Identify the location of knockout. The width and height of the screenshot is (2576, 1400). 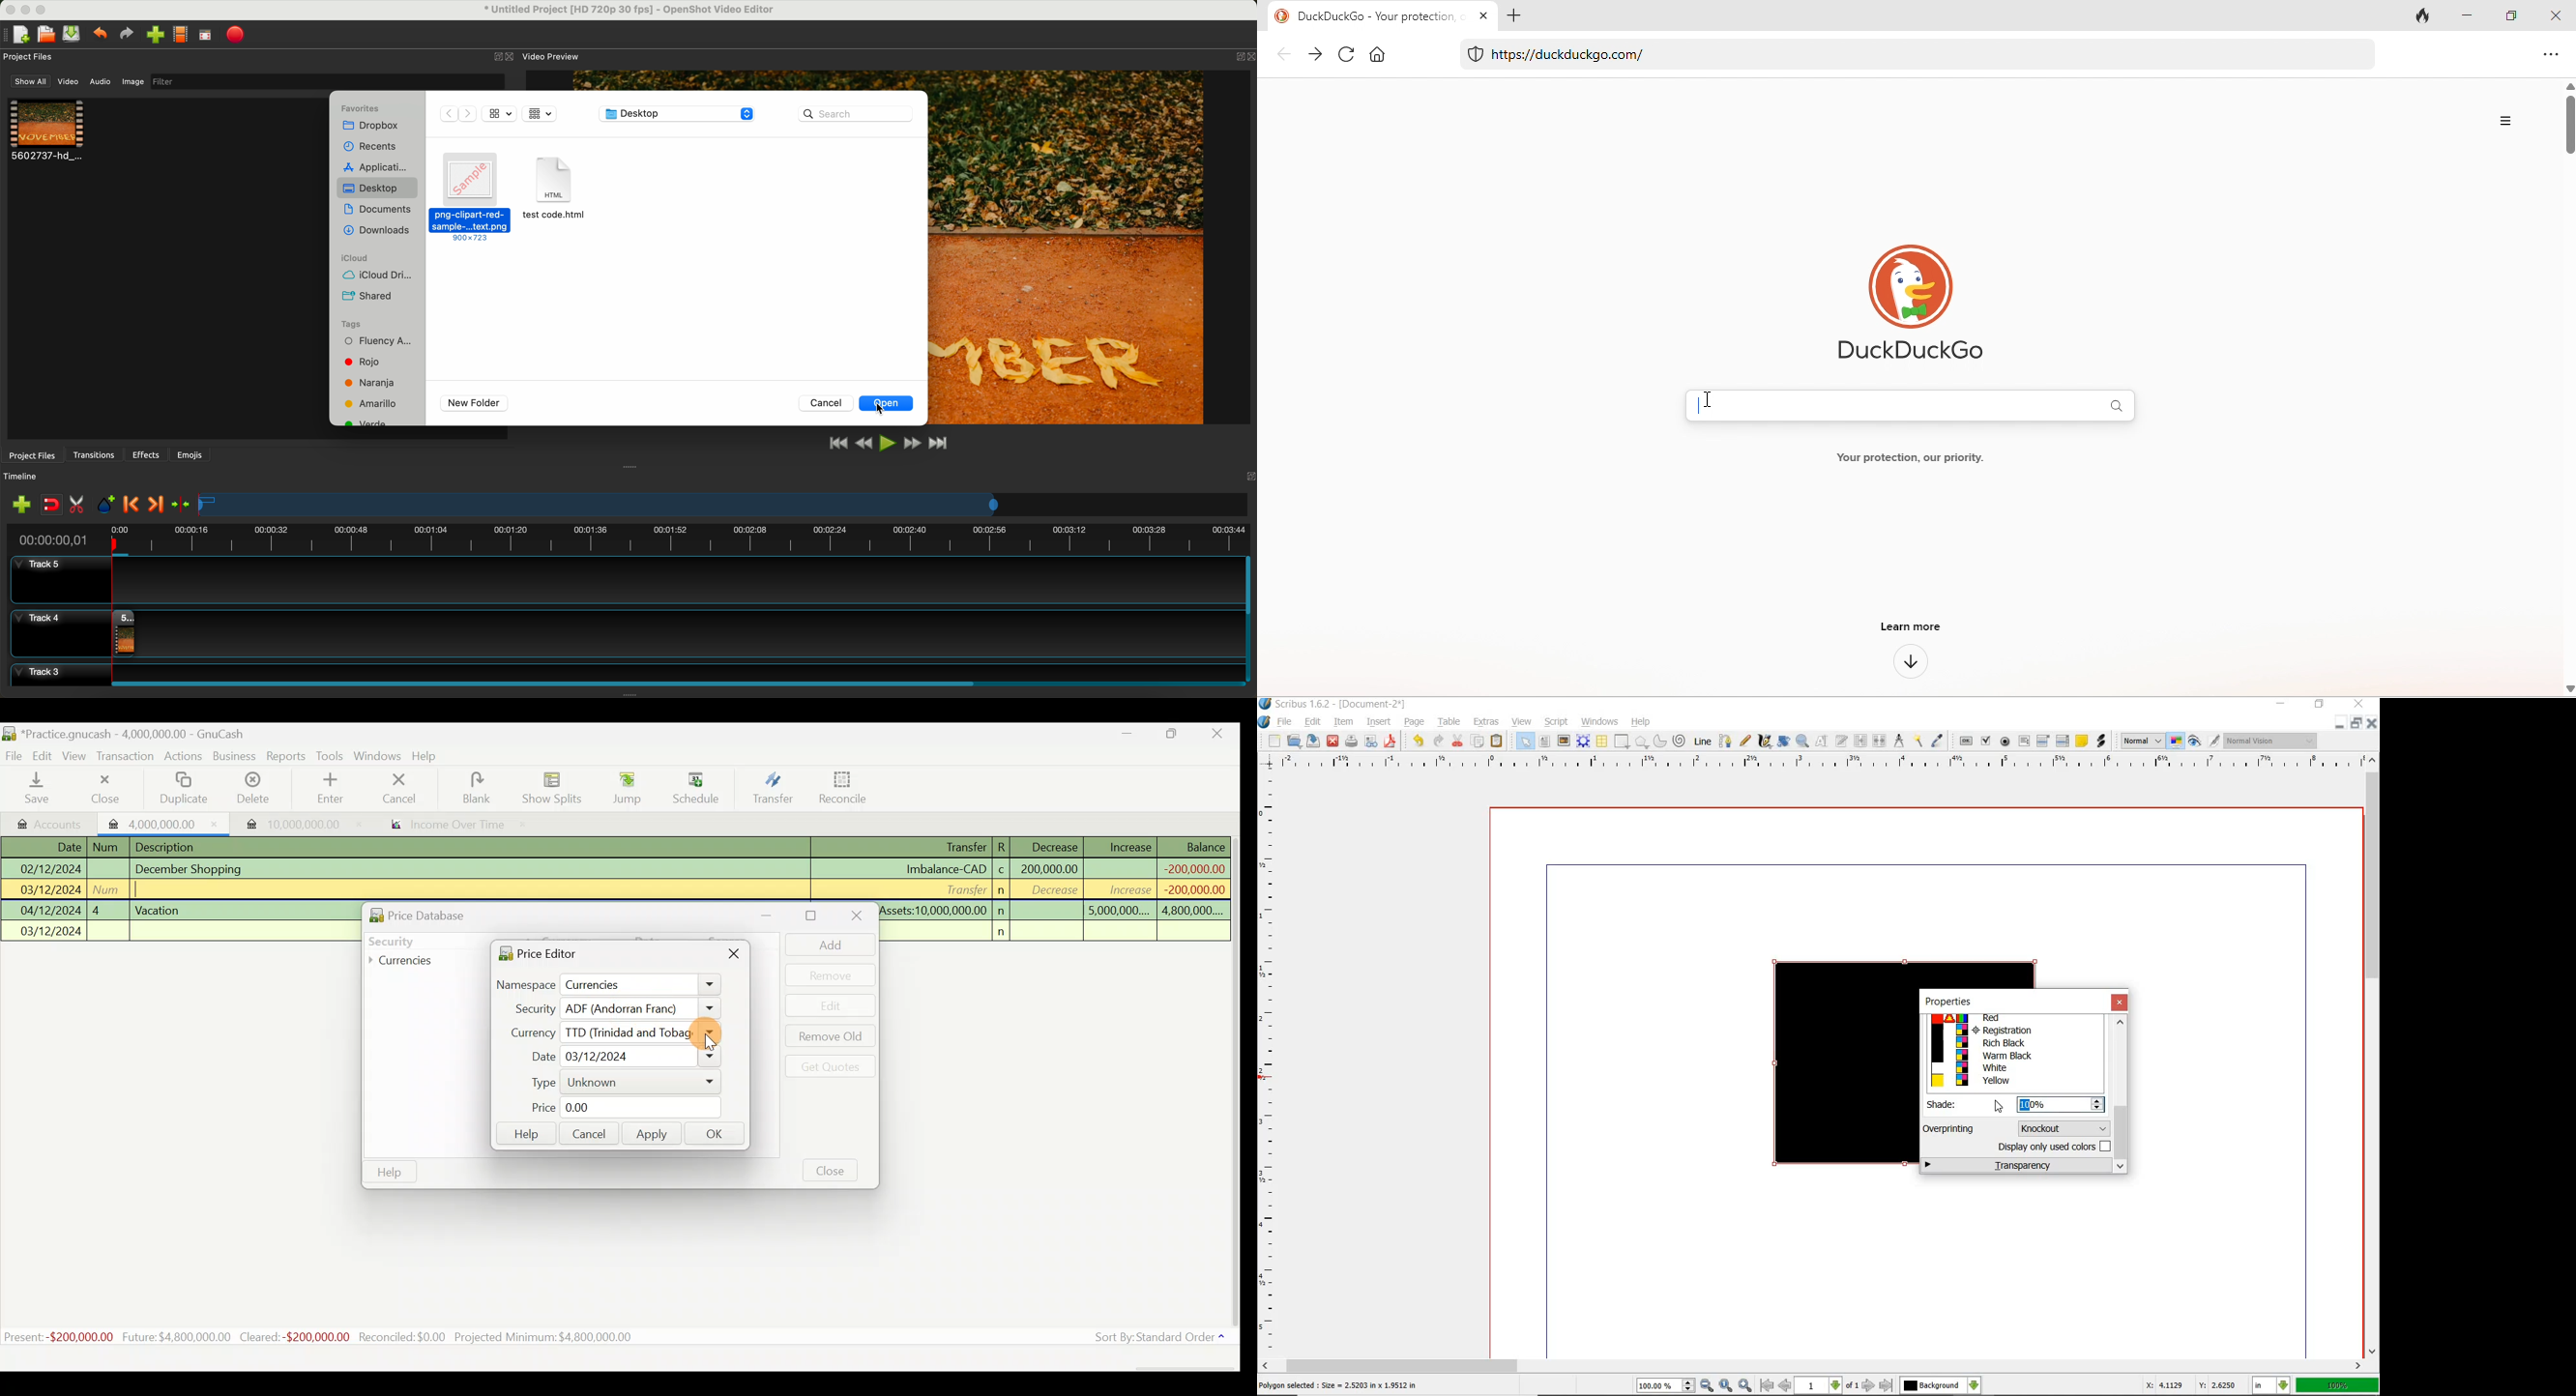
(2062, 1127).